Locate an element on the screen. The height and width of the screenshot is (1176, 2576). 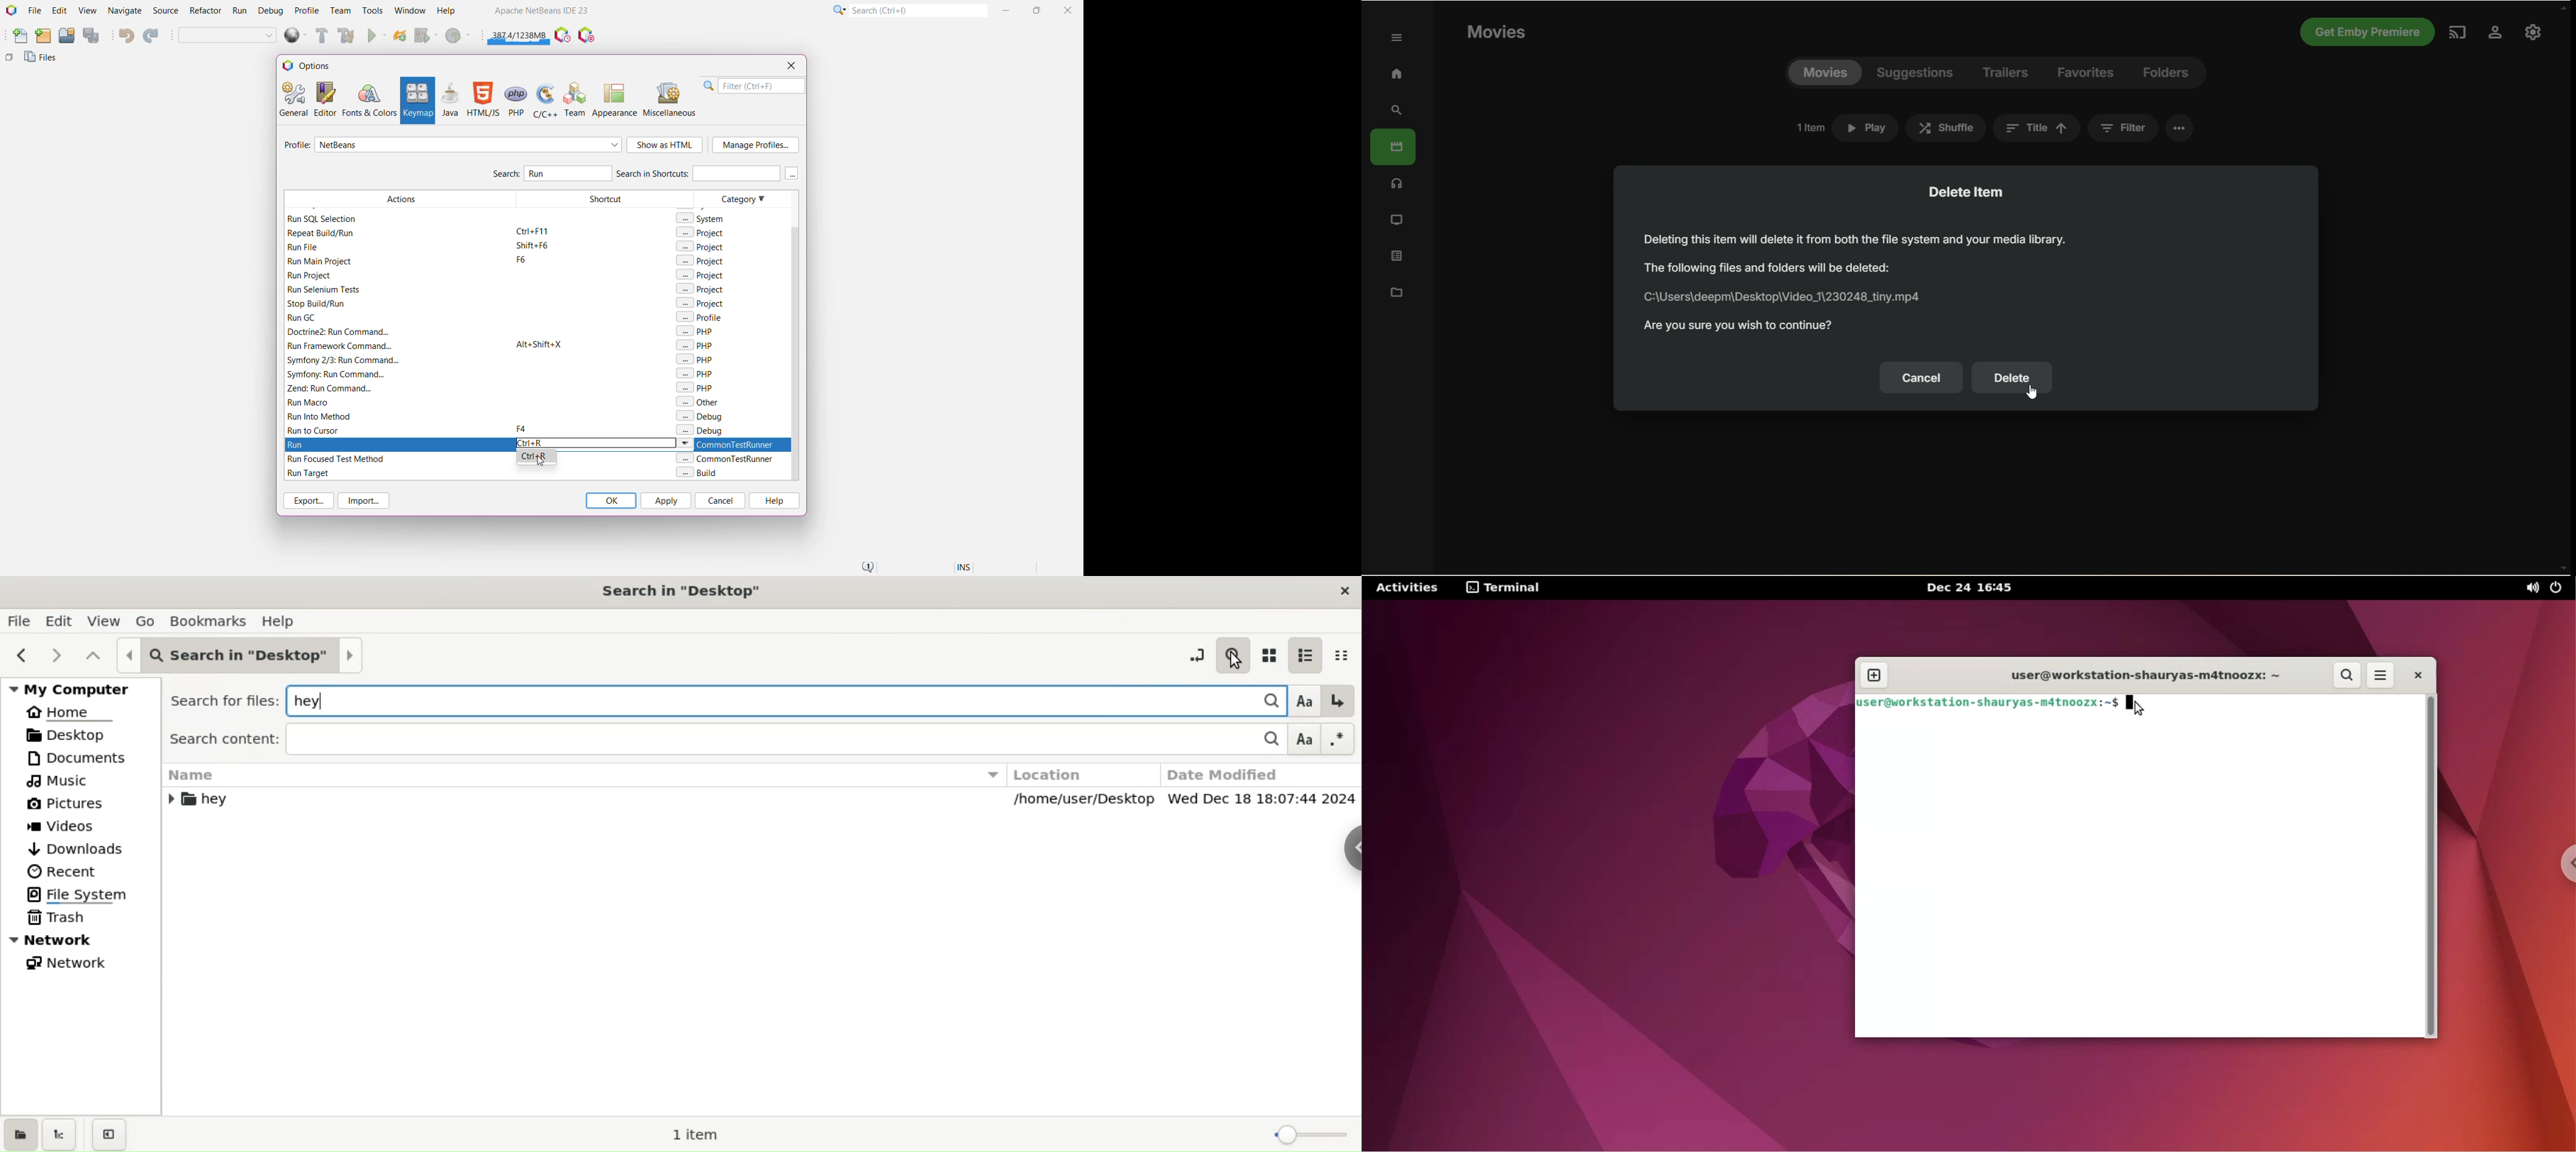
music is located at coordinates (1397, 183).